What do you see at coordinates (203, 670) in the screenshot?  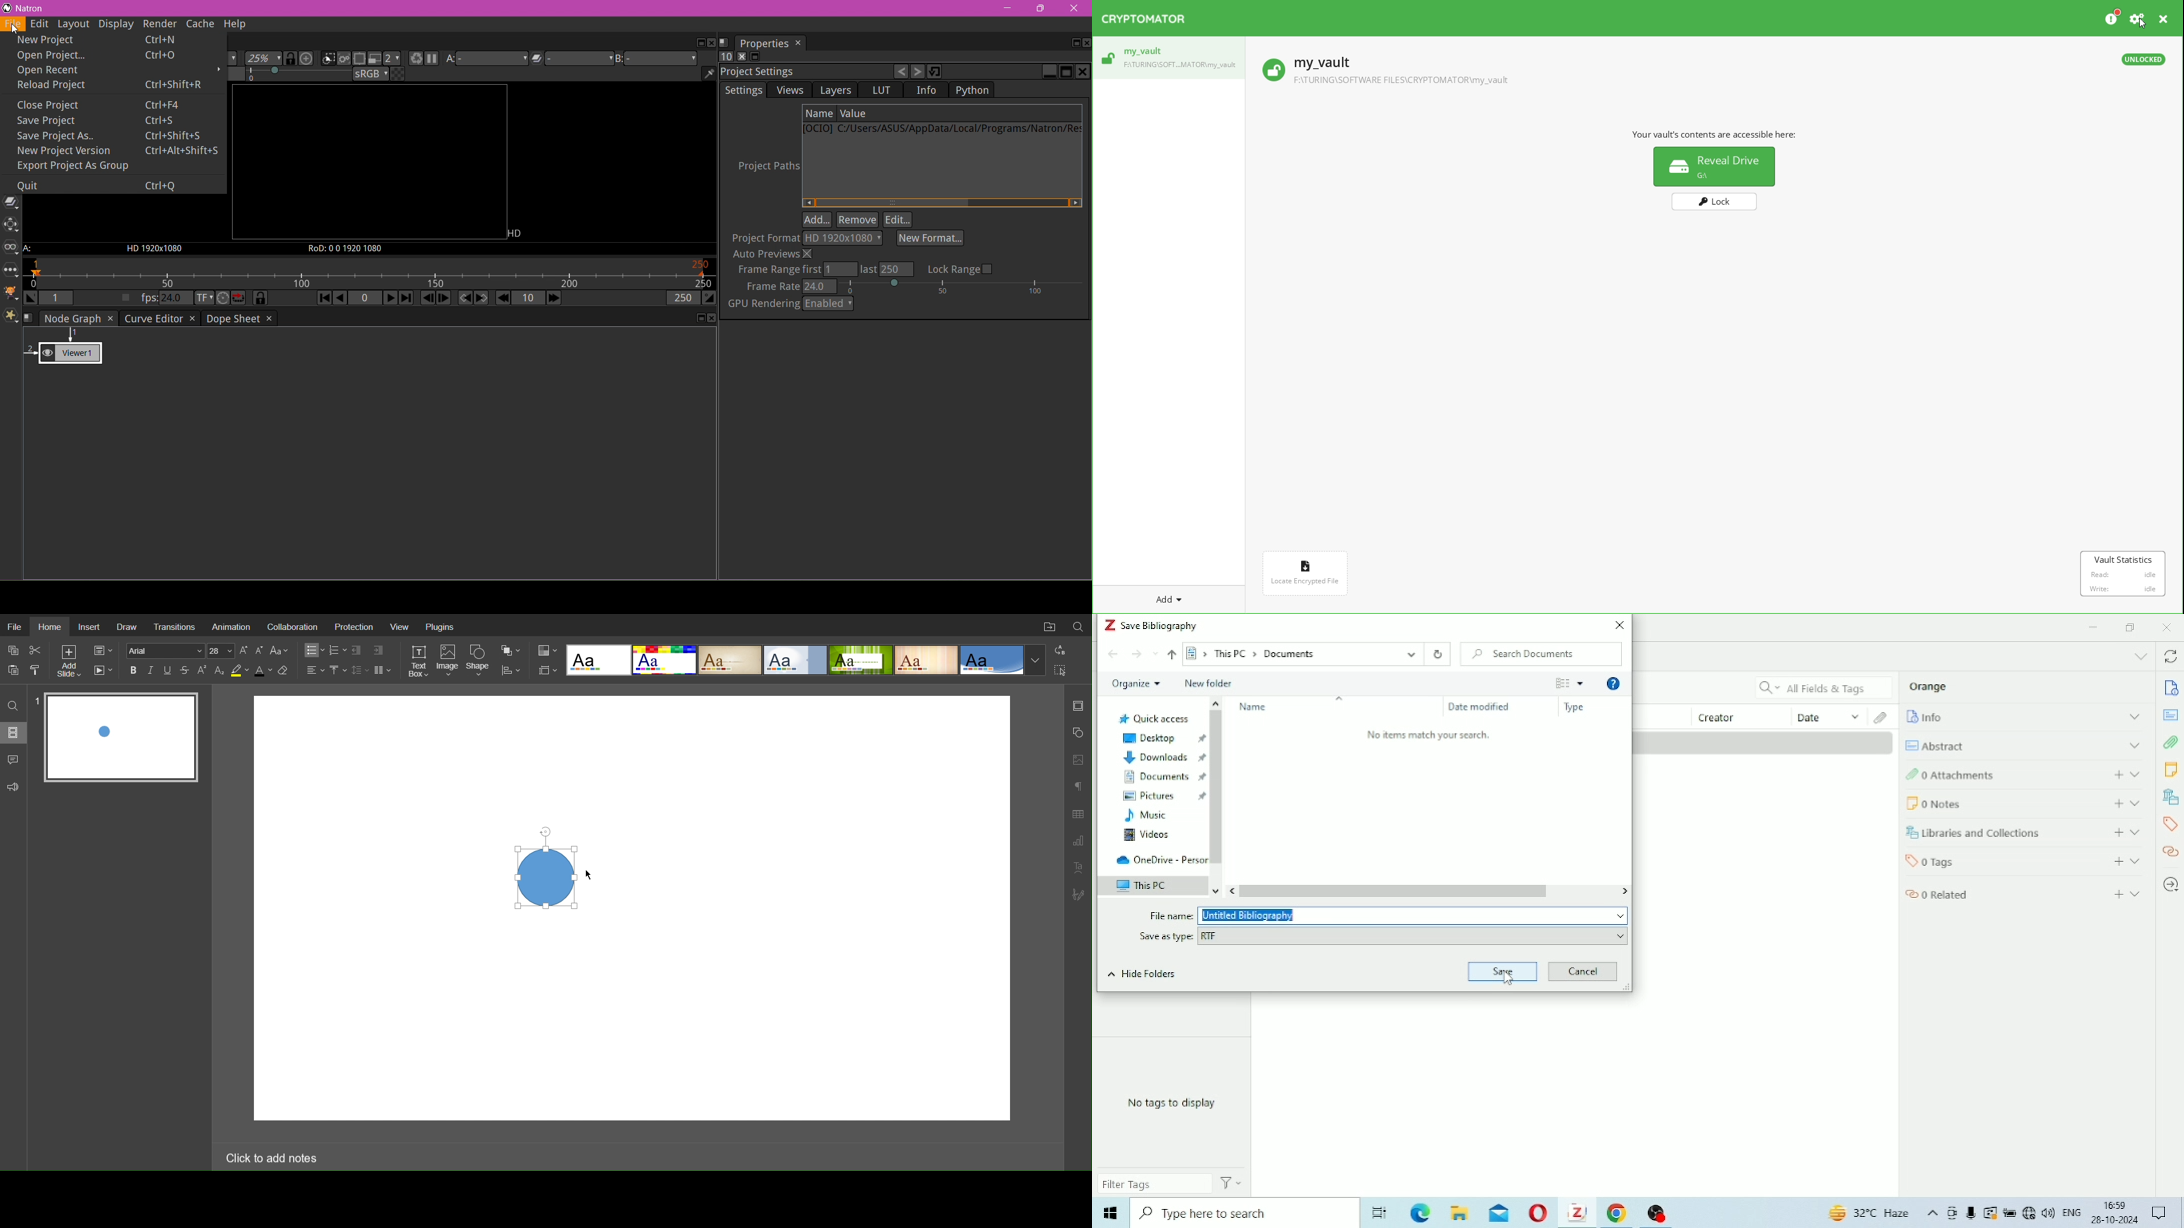 I see `Superscript` at bounding box center [203, 670].